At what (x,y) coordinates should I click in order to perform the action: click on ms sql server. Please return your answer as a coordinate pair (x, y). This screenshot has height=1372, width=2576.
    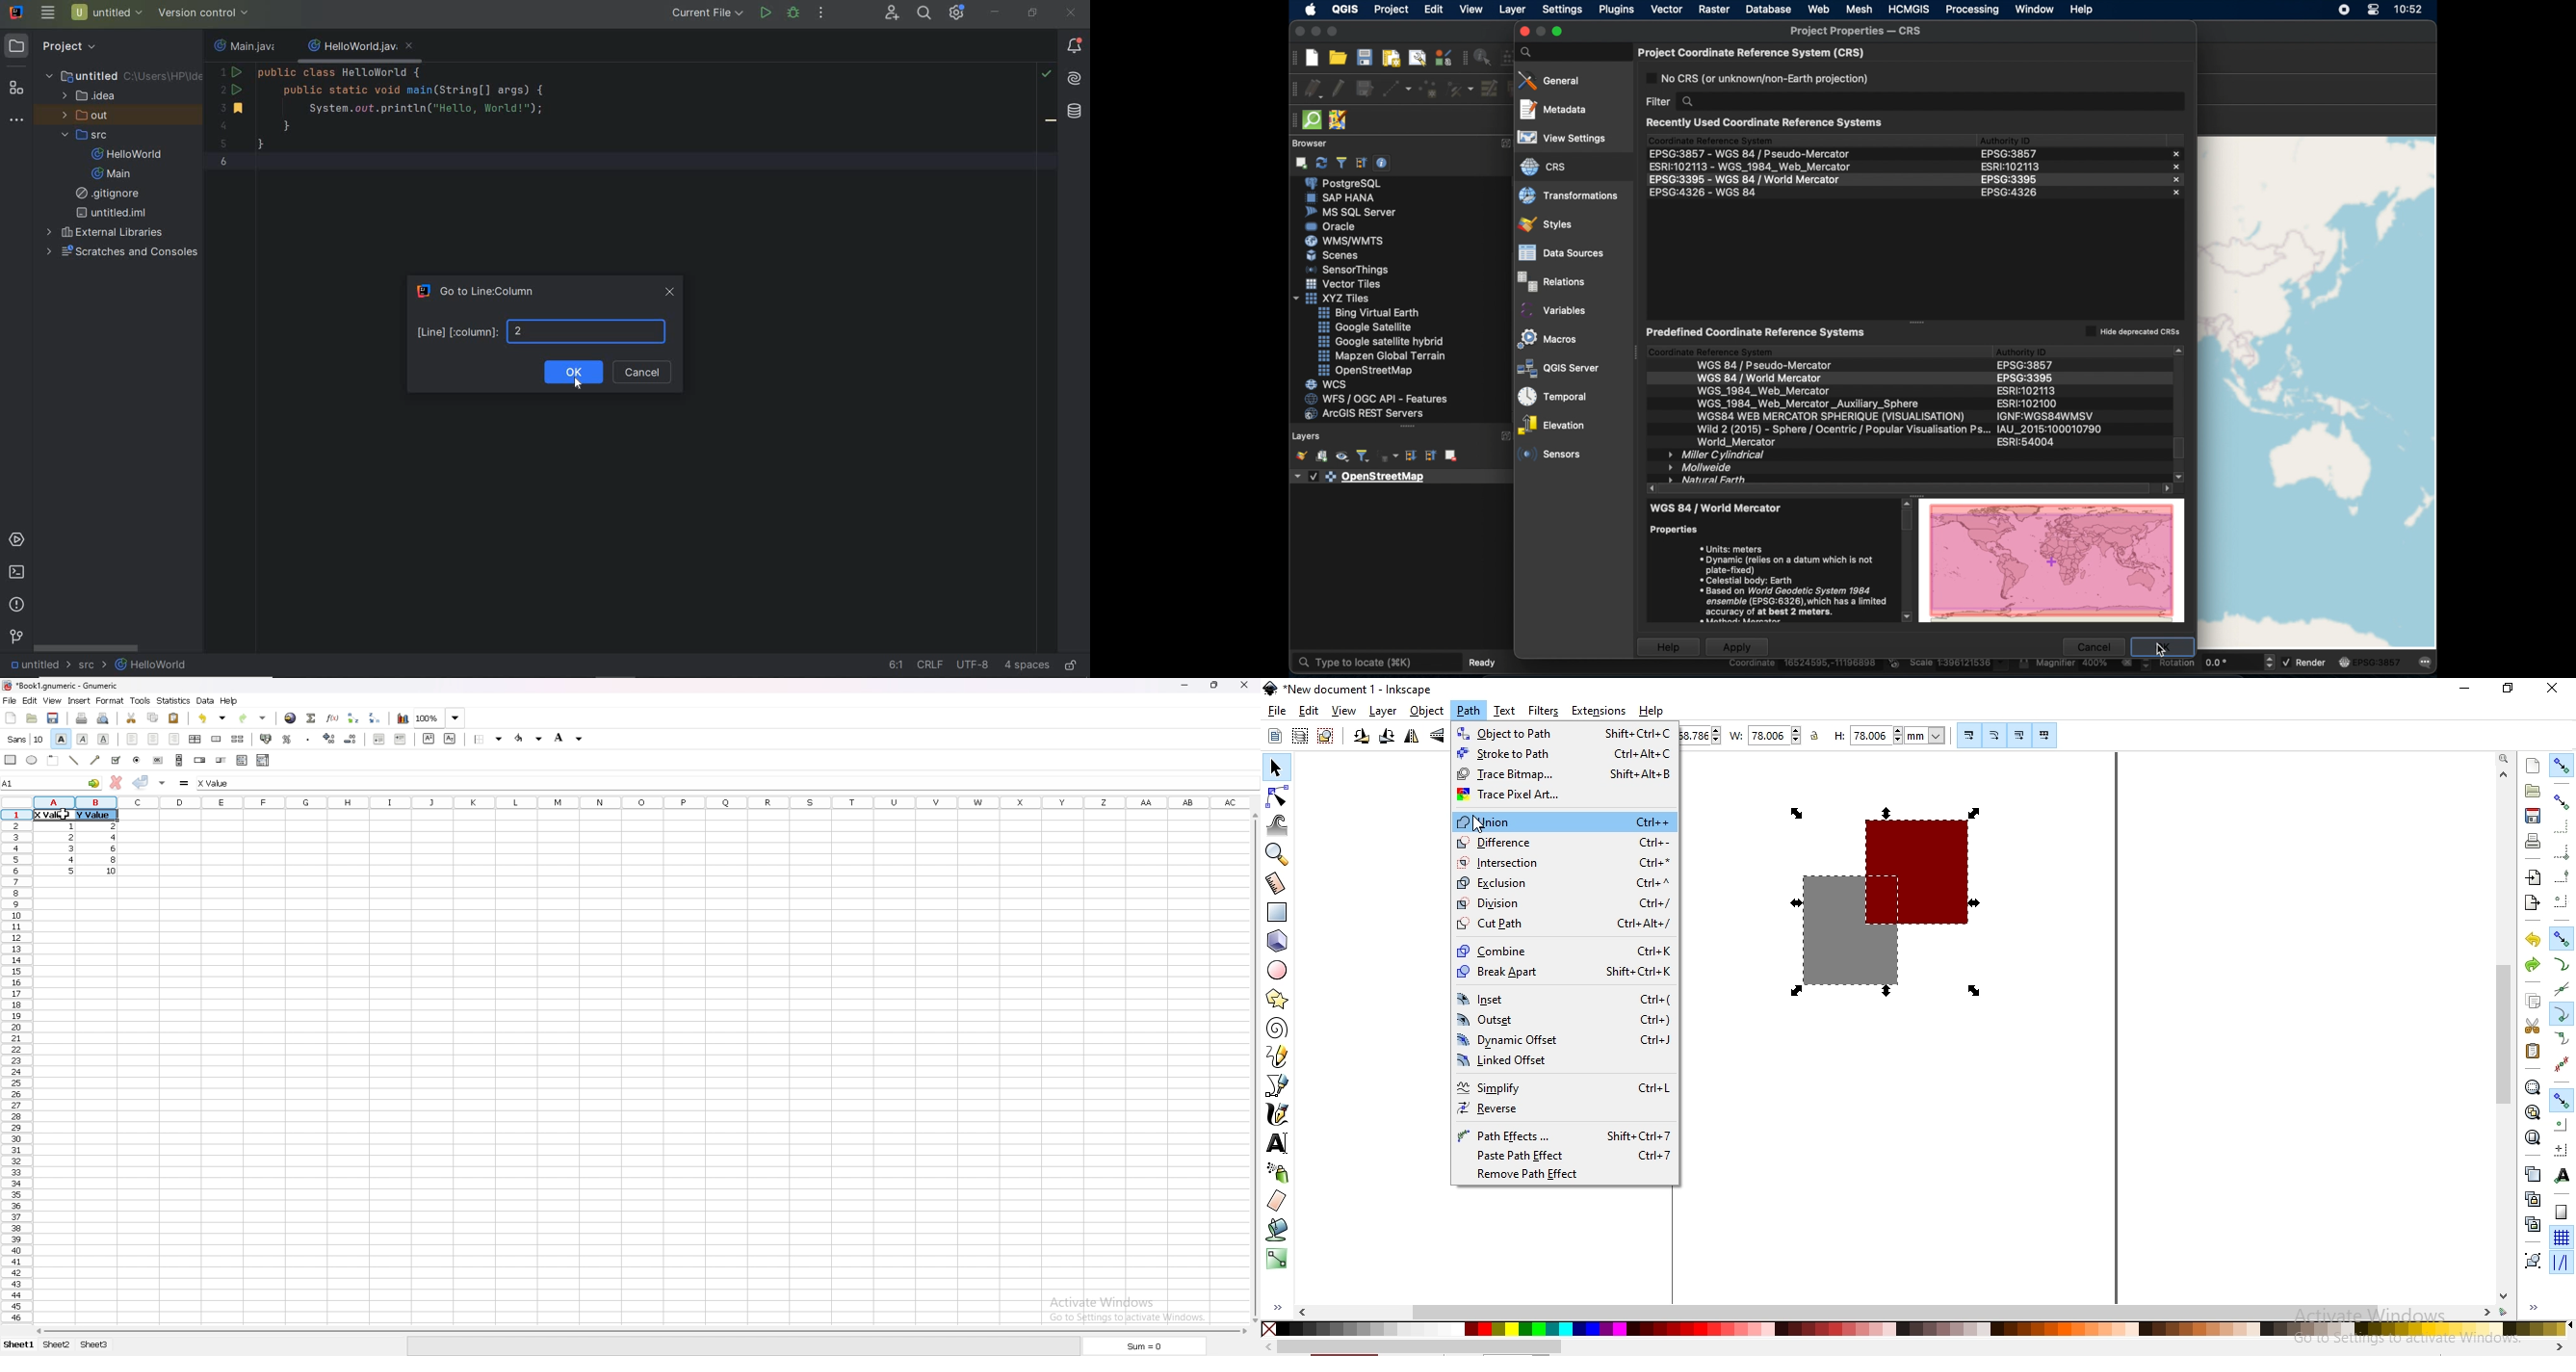
    Looking at the image, I should click on (1354, 212).